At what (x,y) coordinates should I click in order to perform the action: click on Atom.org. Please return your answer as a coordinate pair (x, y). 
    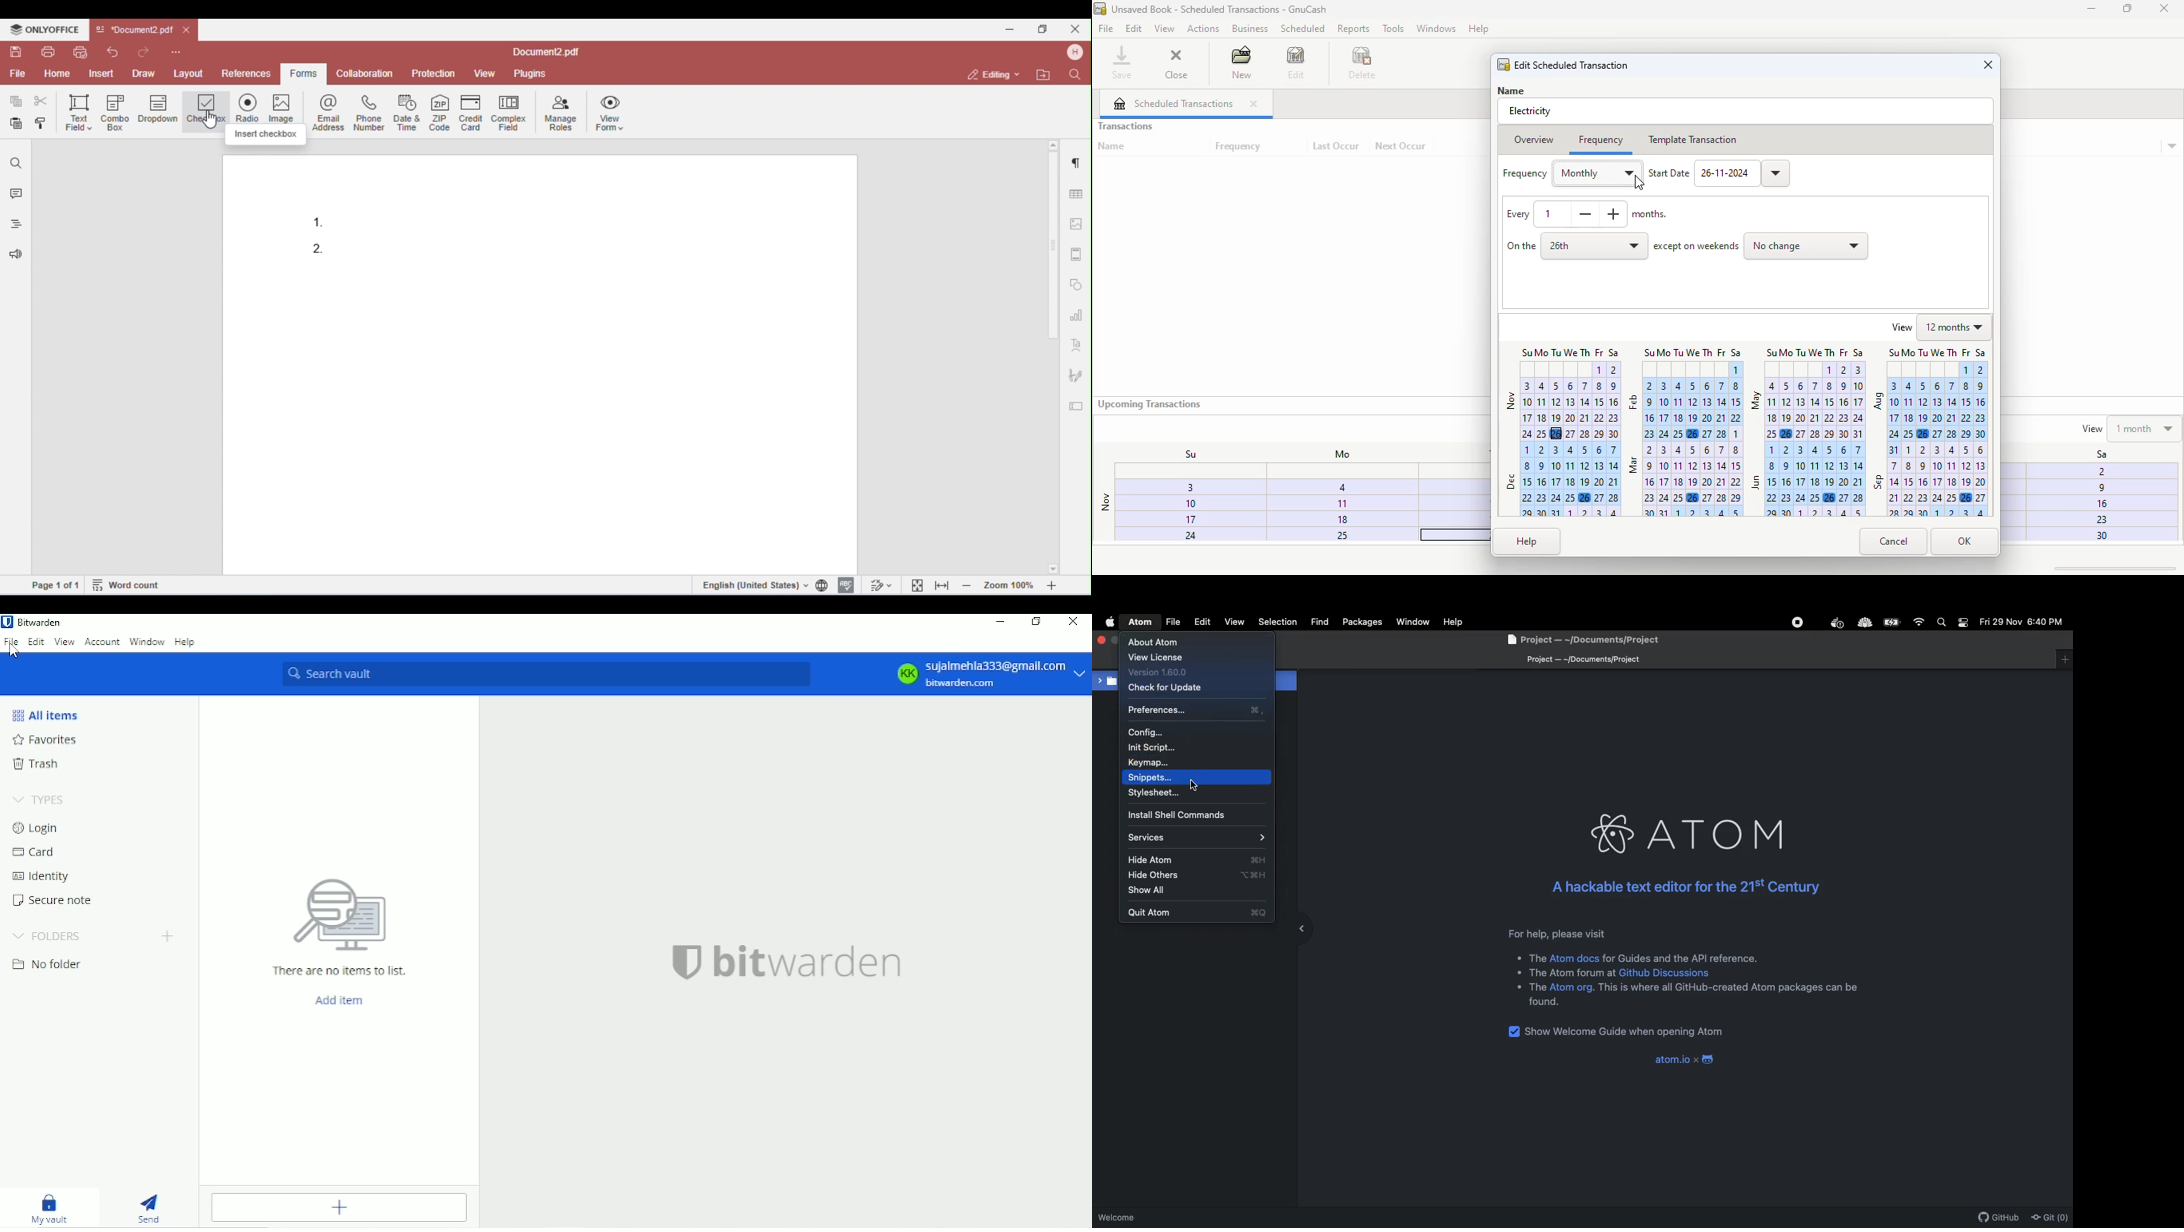
    Looking at the image, I should click on (1572, 988).